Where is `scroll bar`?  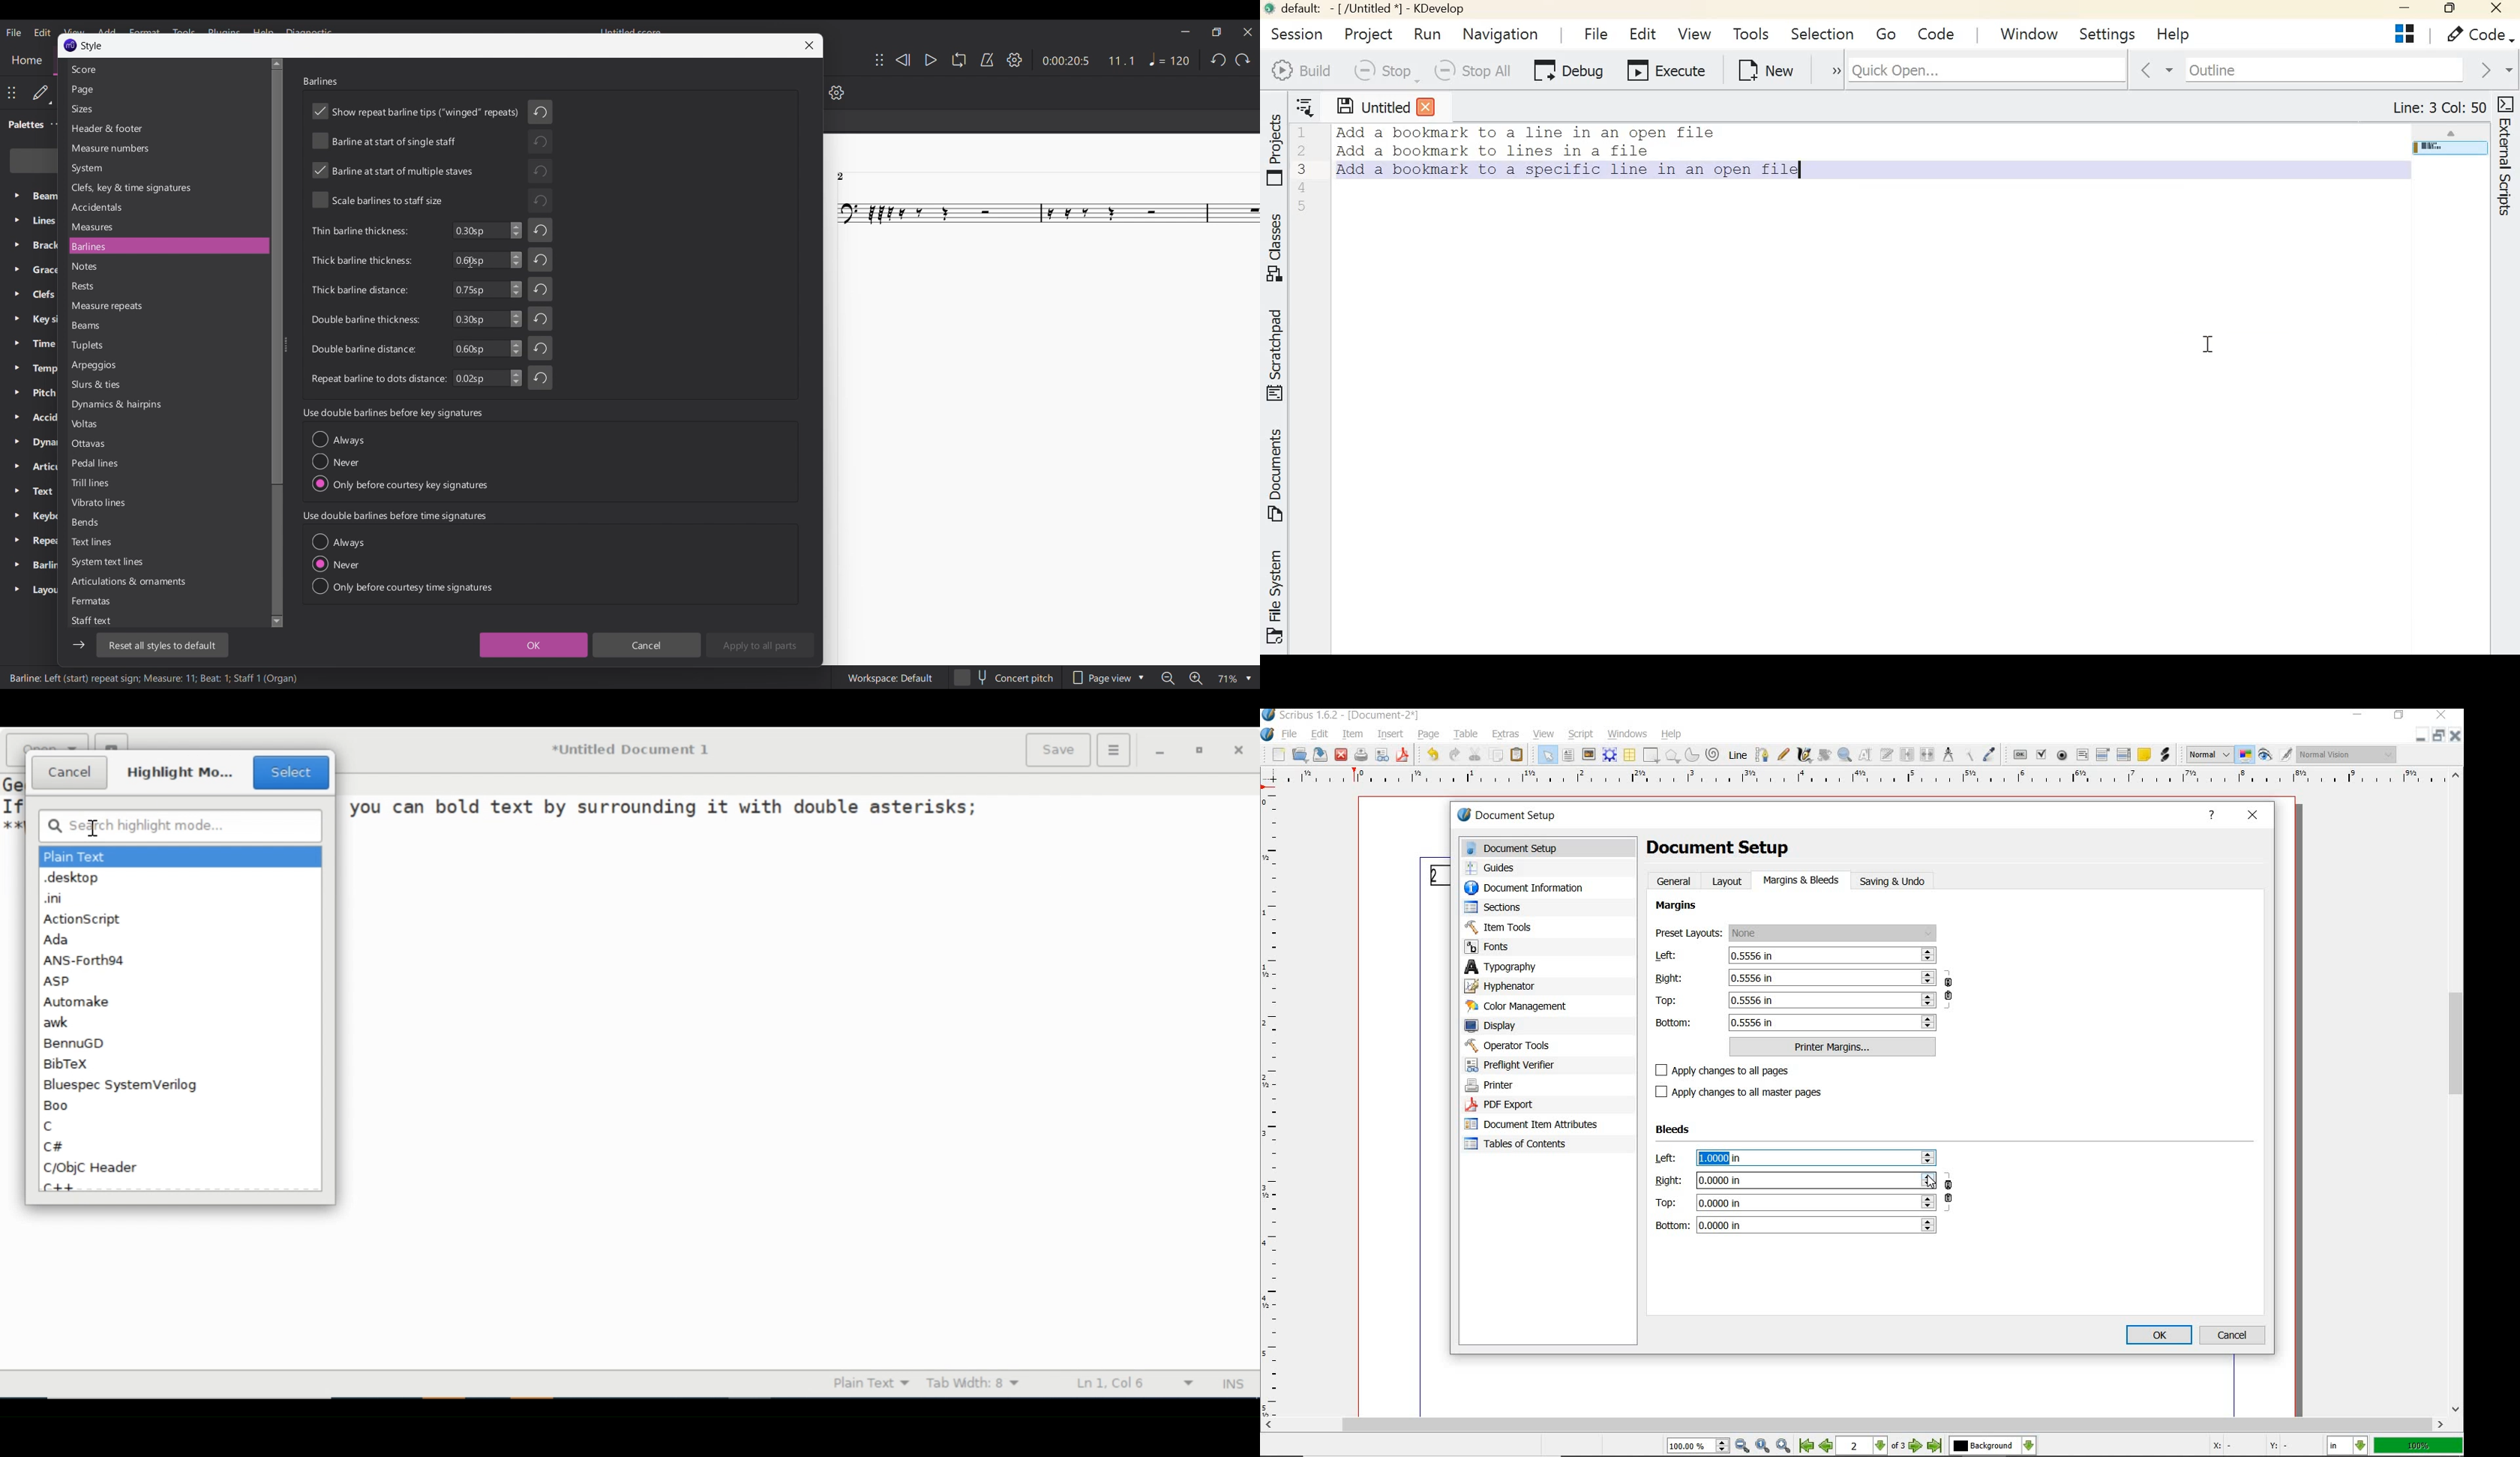
scroll bar is located at coordinates (1854, 1426).